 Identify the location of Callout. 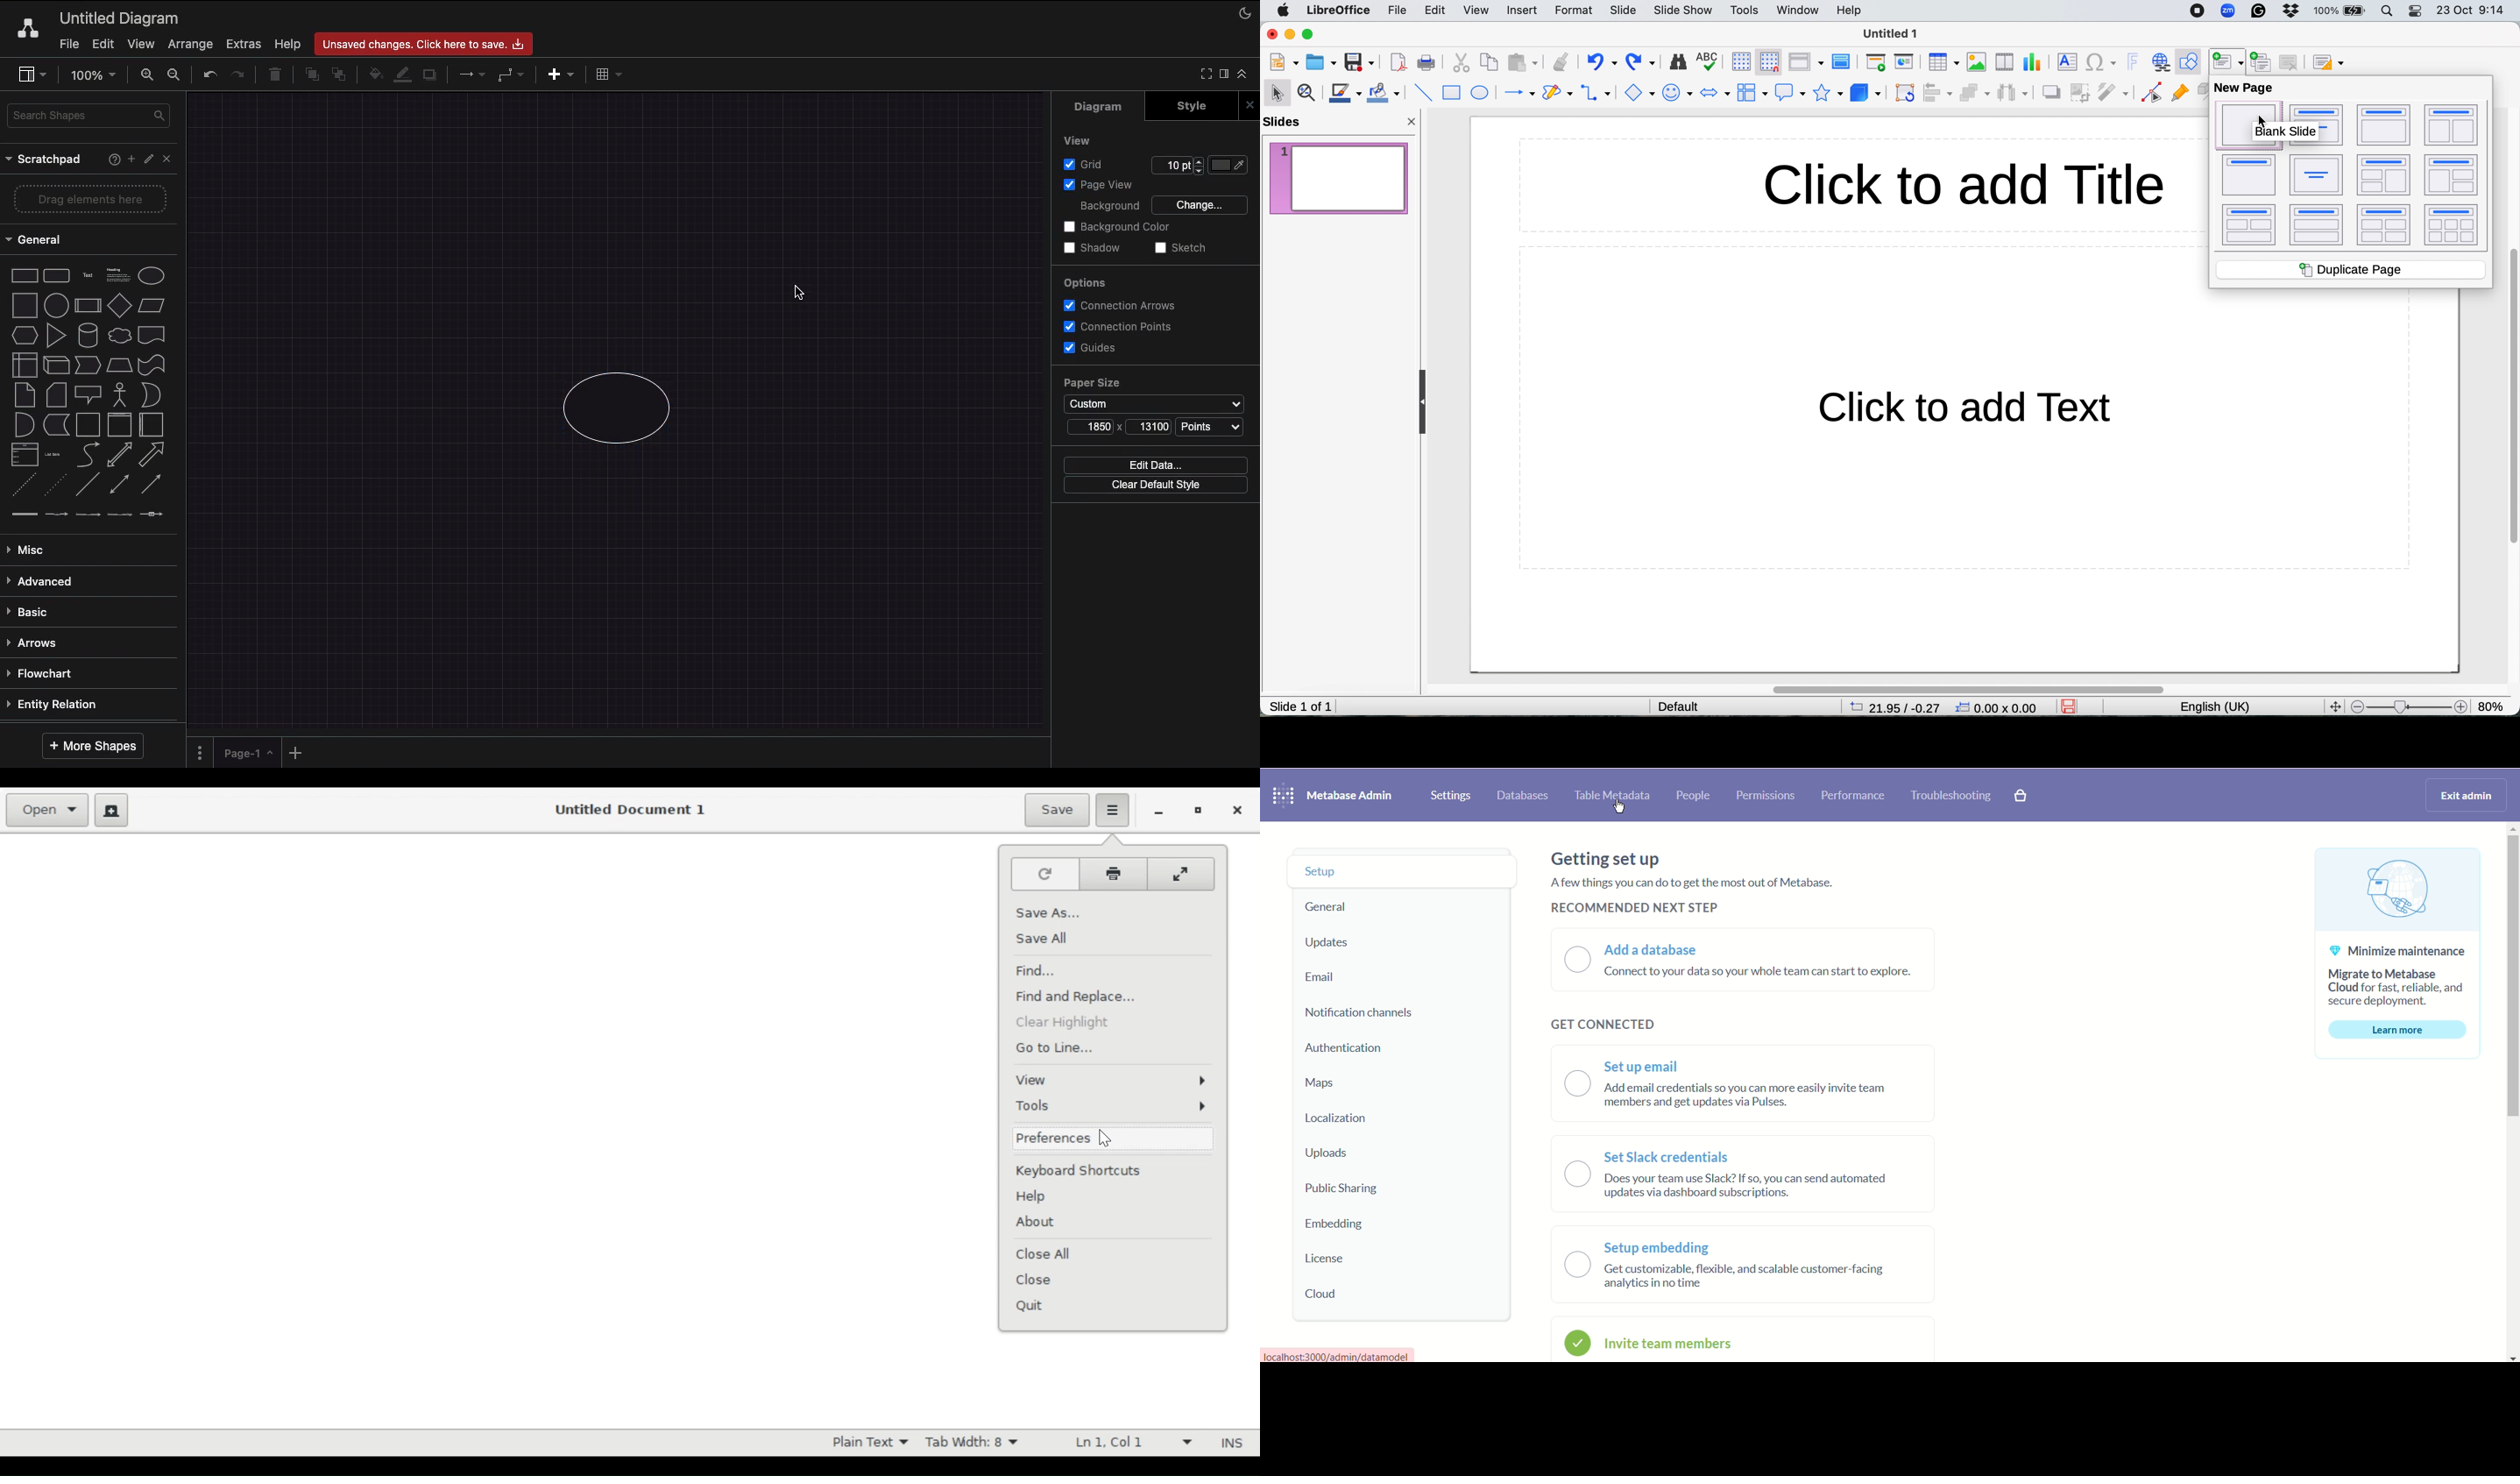
(89, 394).